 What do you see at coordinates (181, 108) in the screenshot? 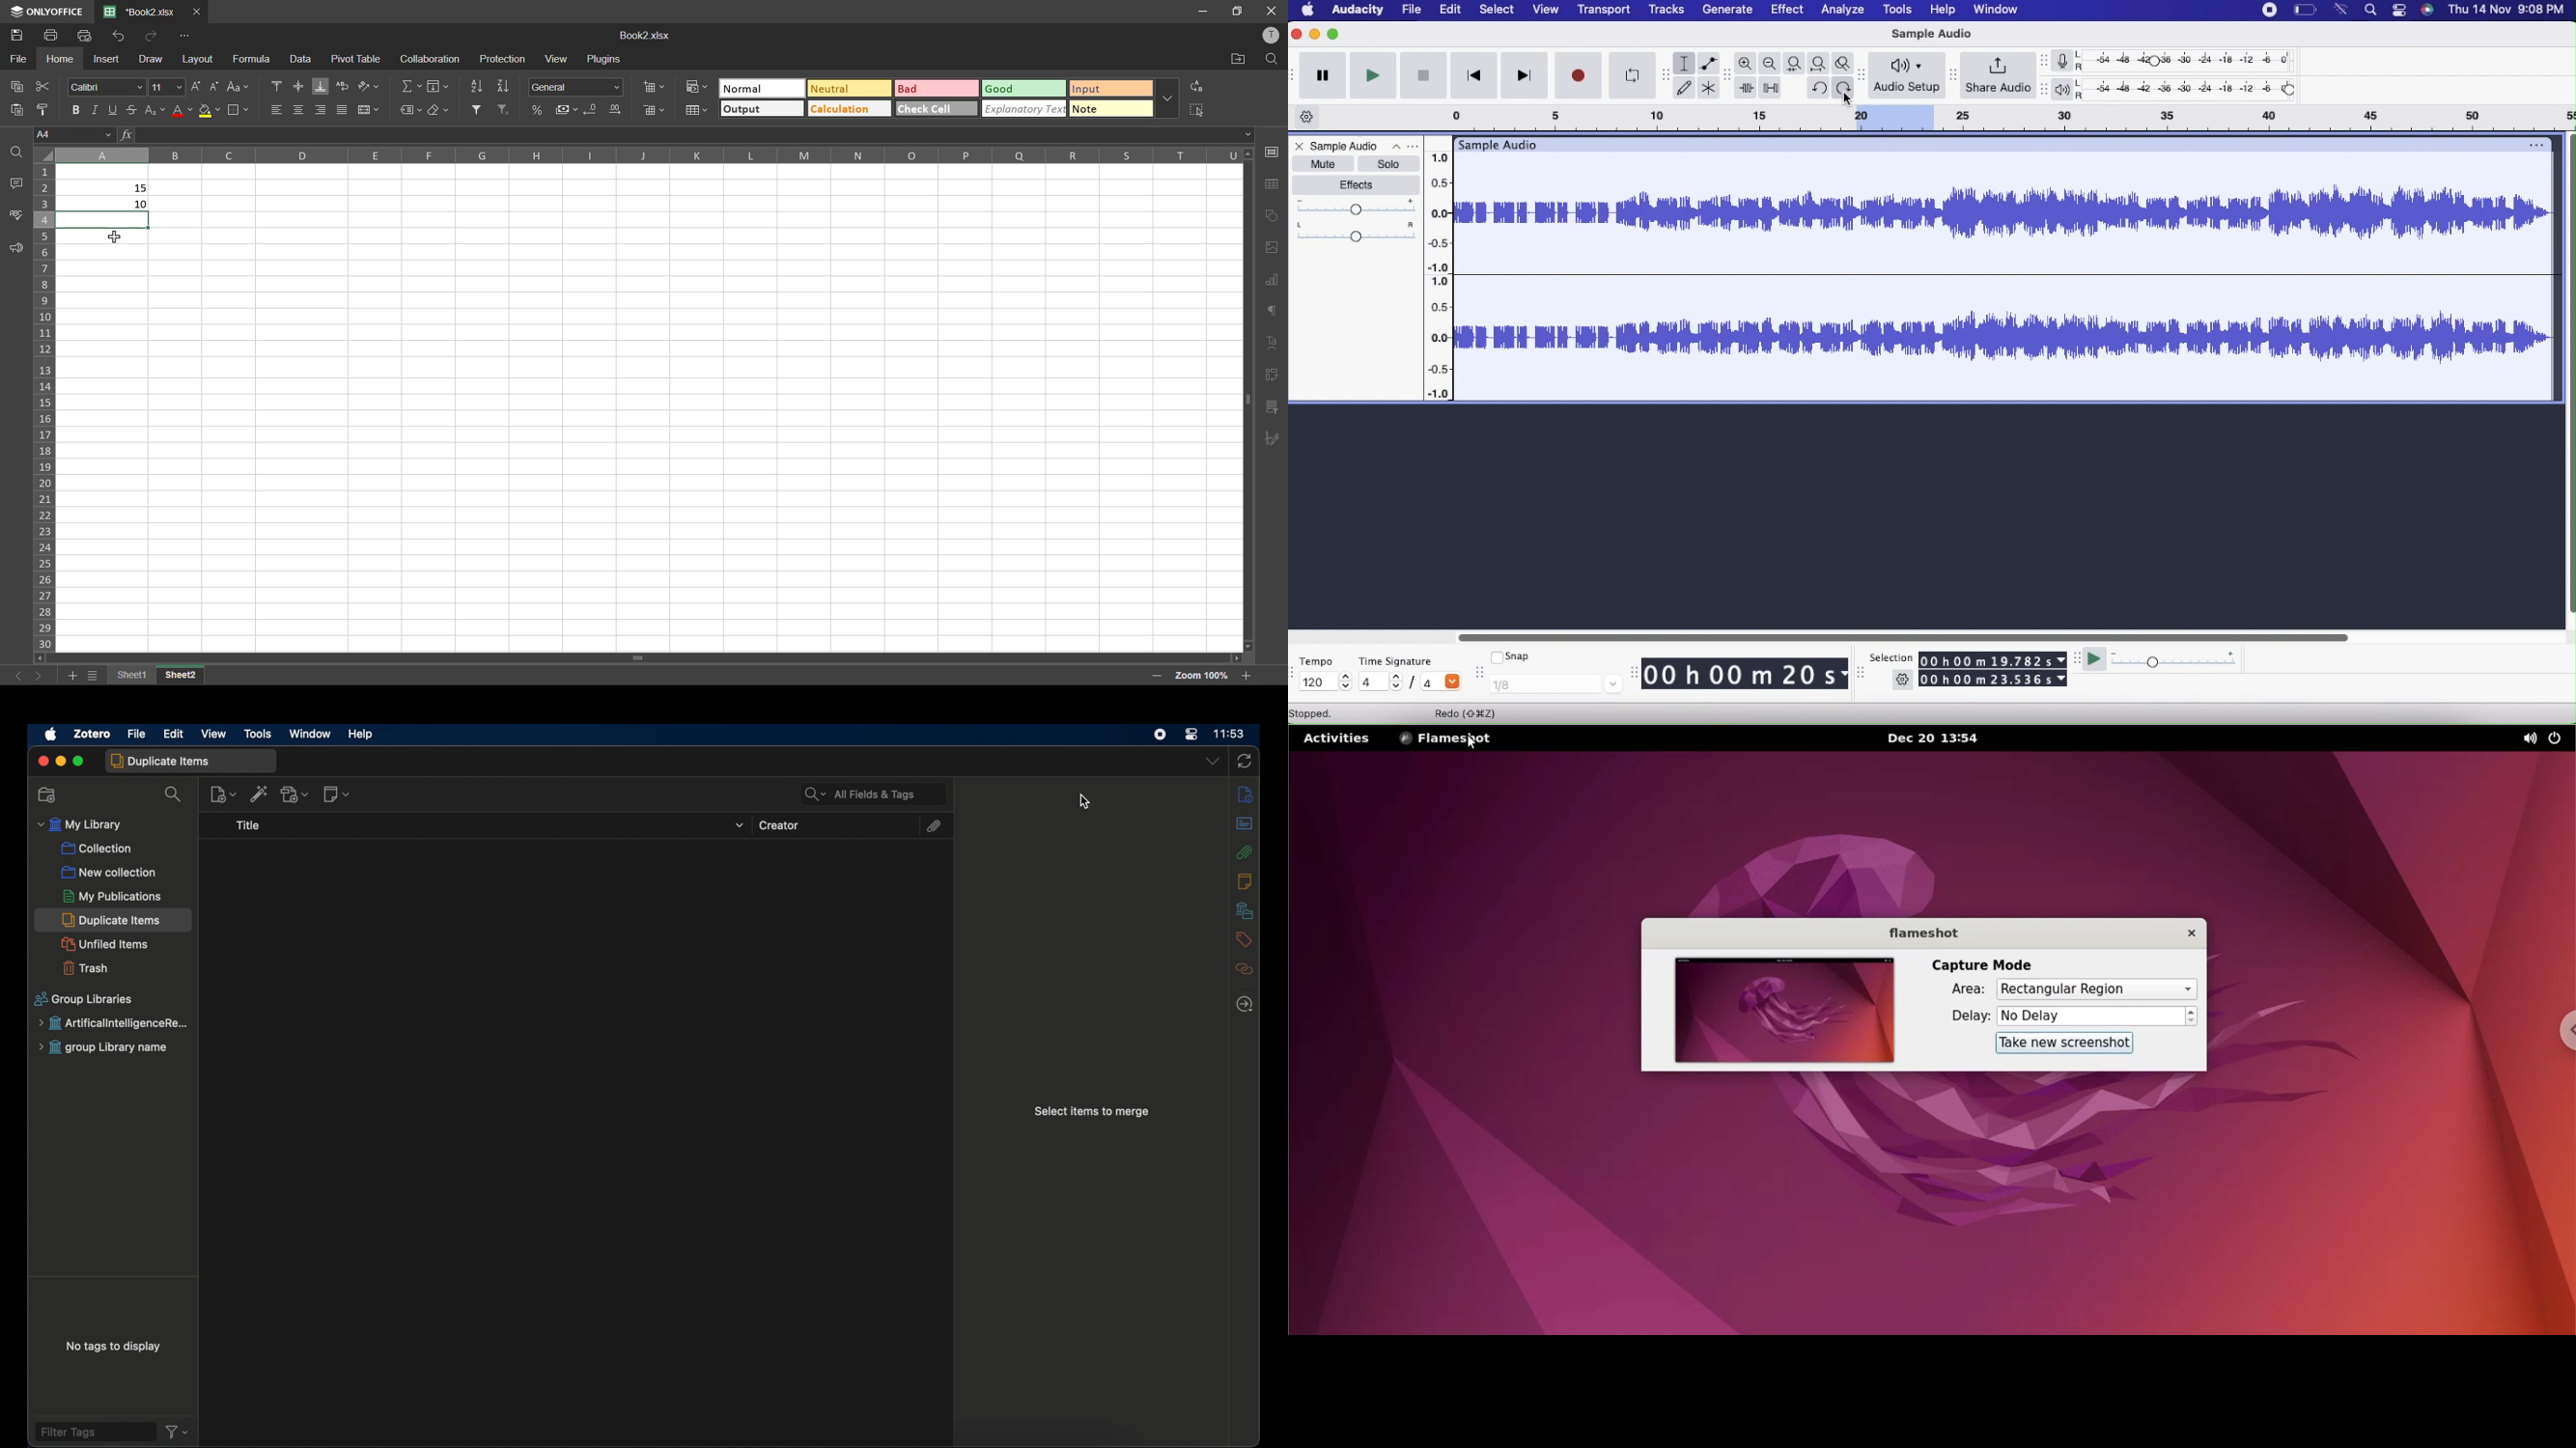
I see `font color` at bounding box center [181, 108].